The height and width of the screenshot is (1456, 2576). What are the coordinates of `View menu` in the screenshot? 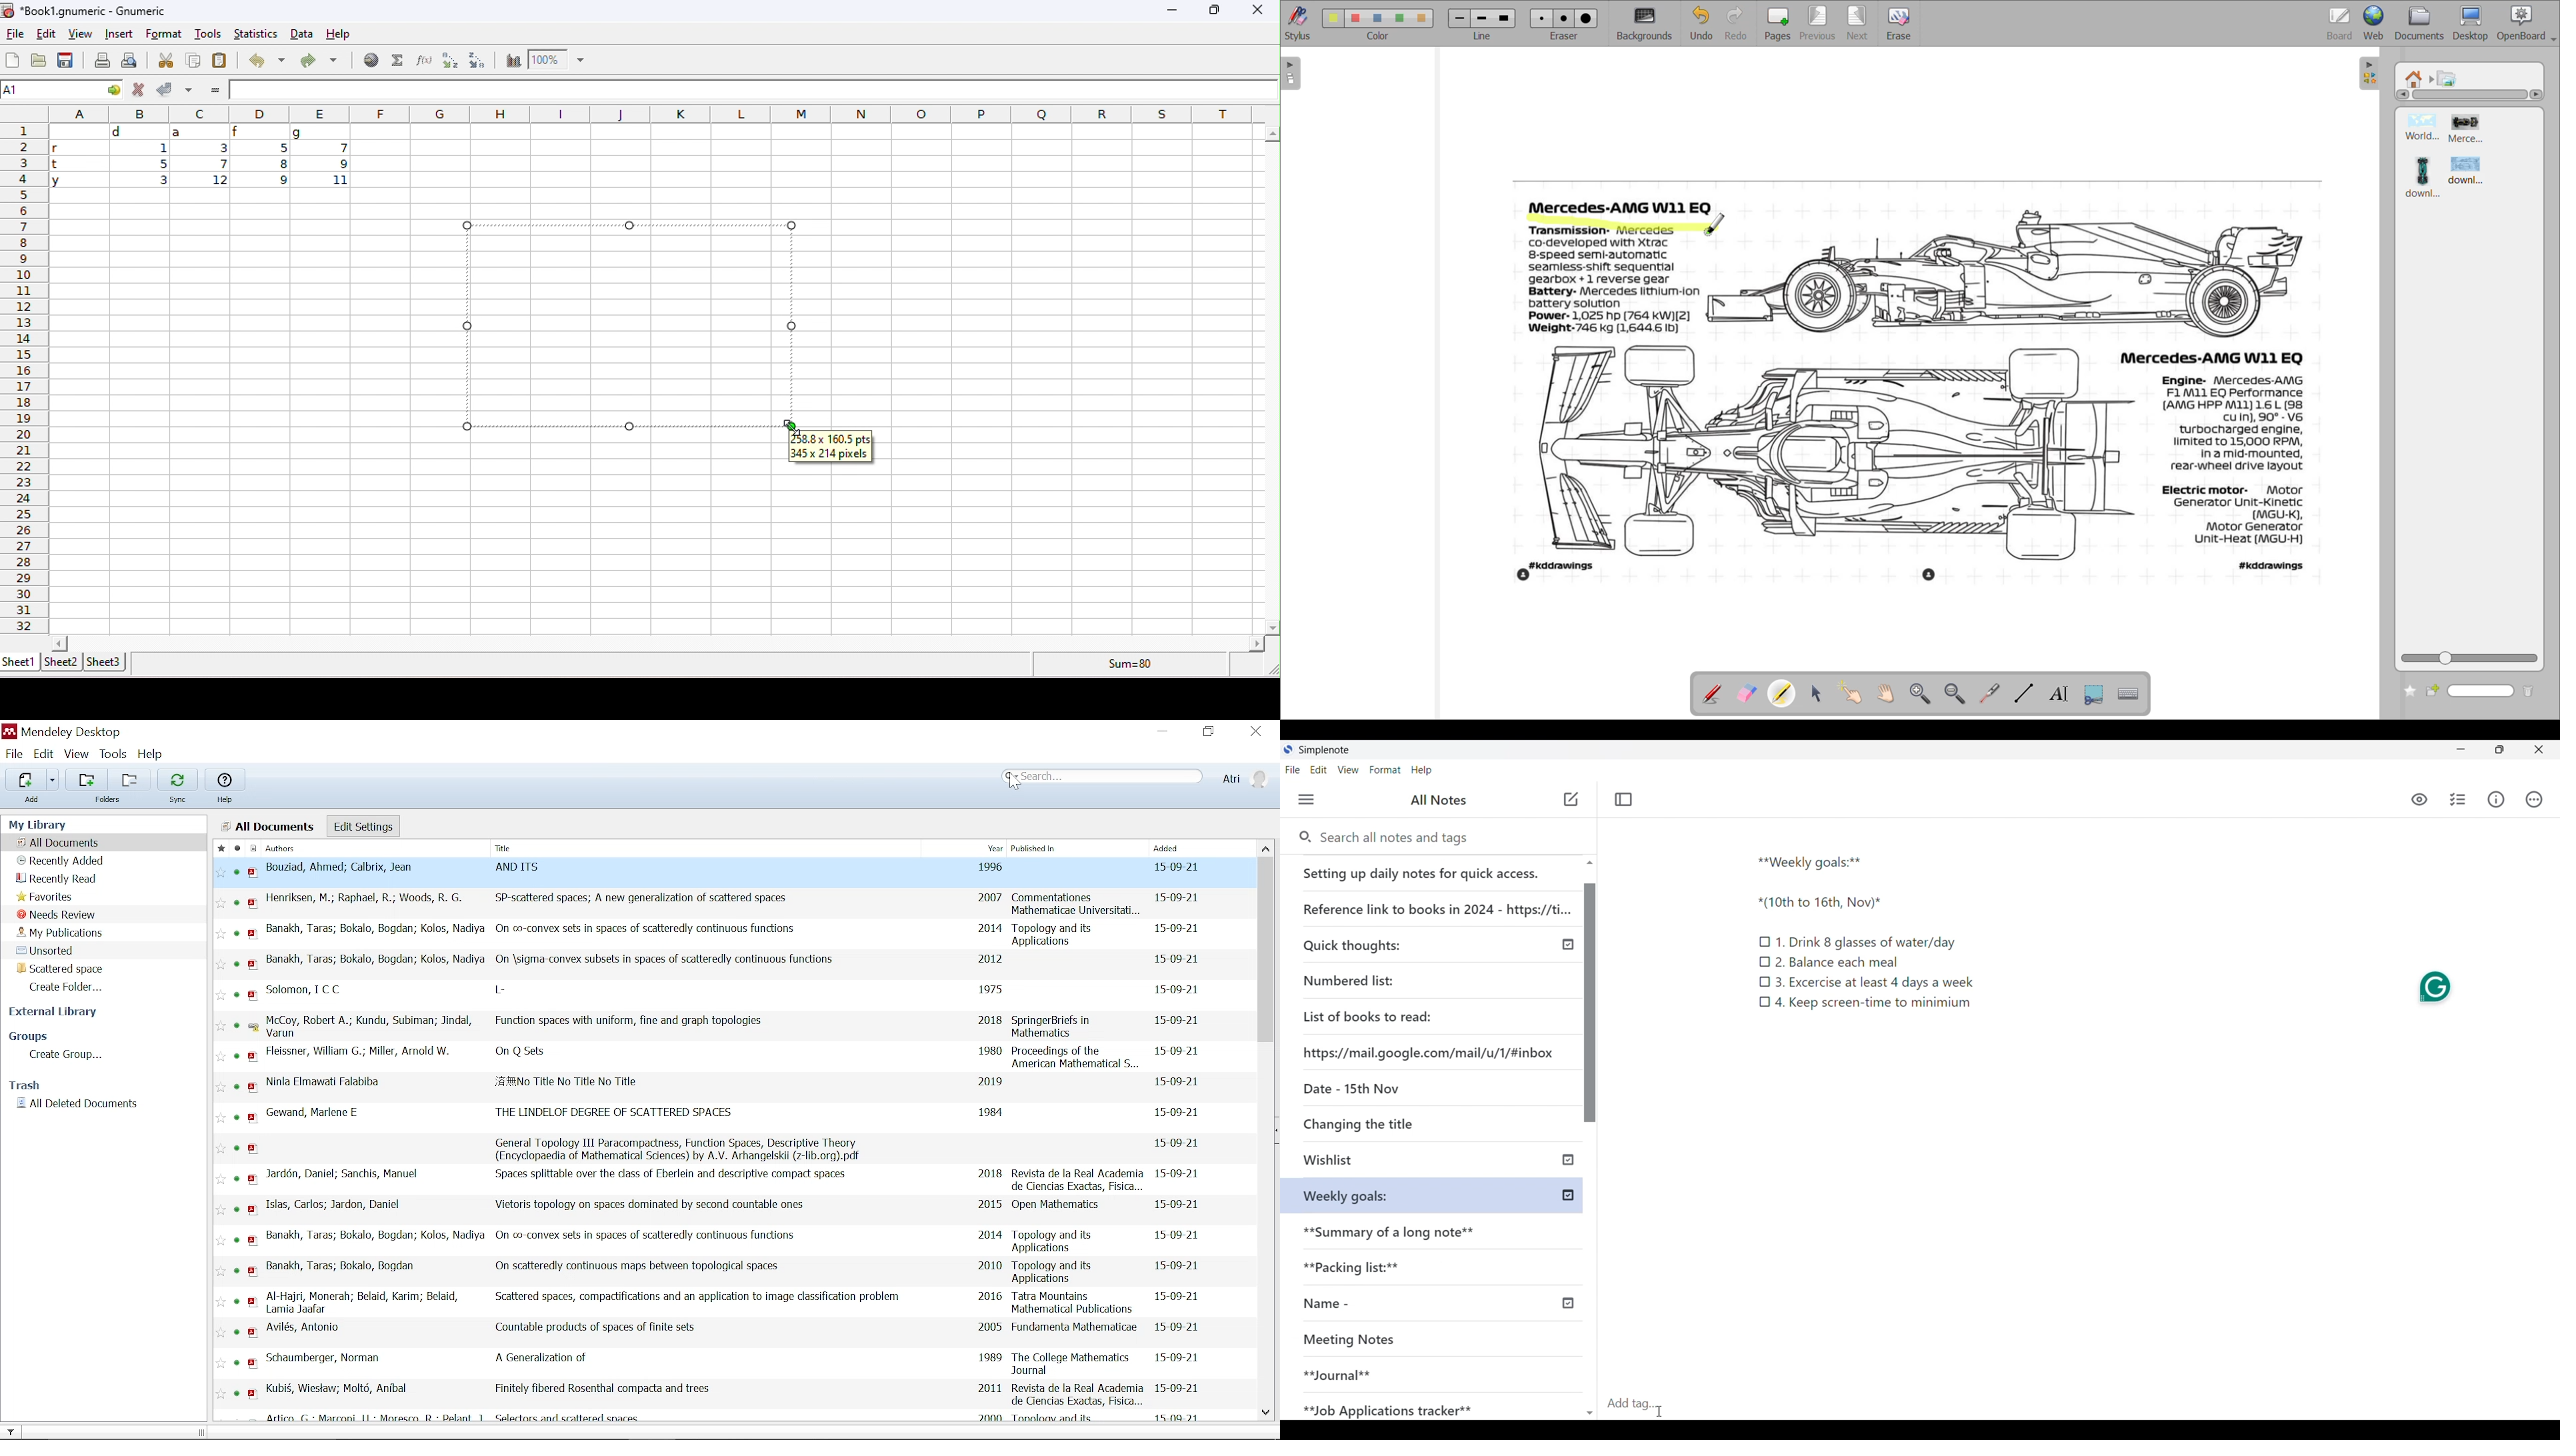 It's located at (1348, 770).